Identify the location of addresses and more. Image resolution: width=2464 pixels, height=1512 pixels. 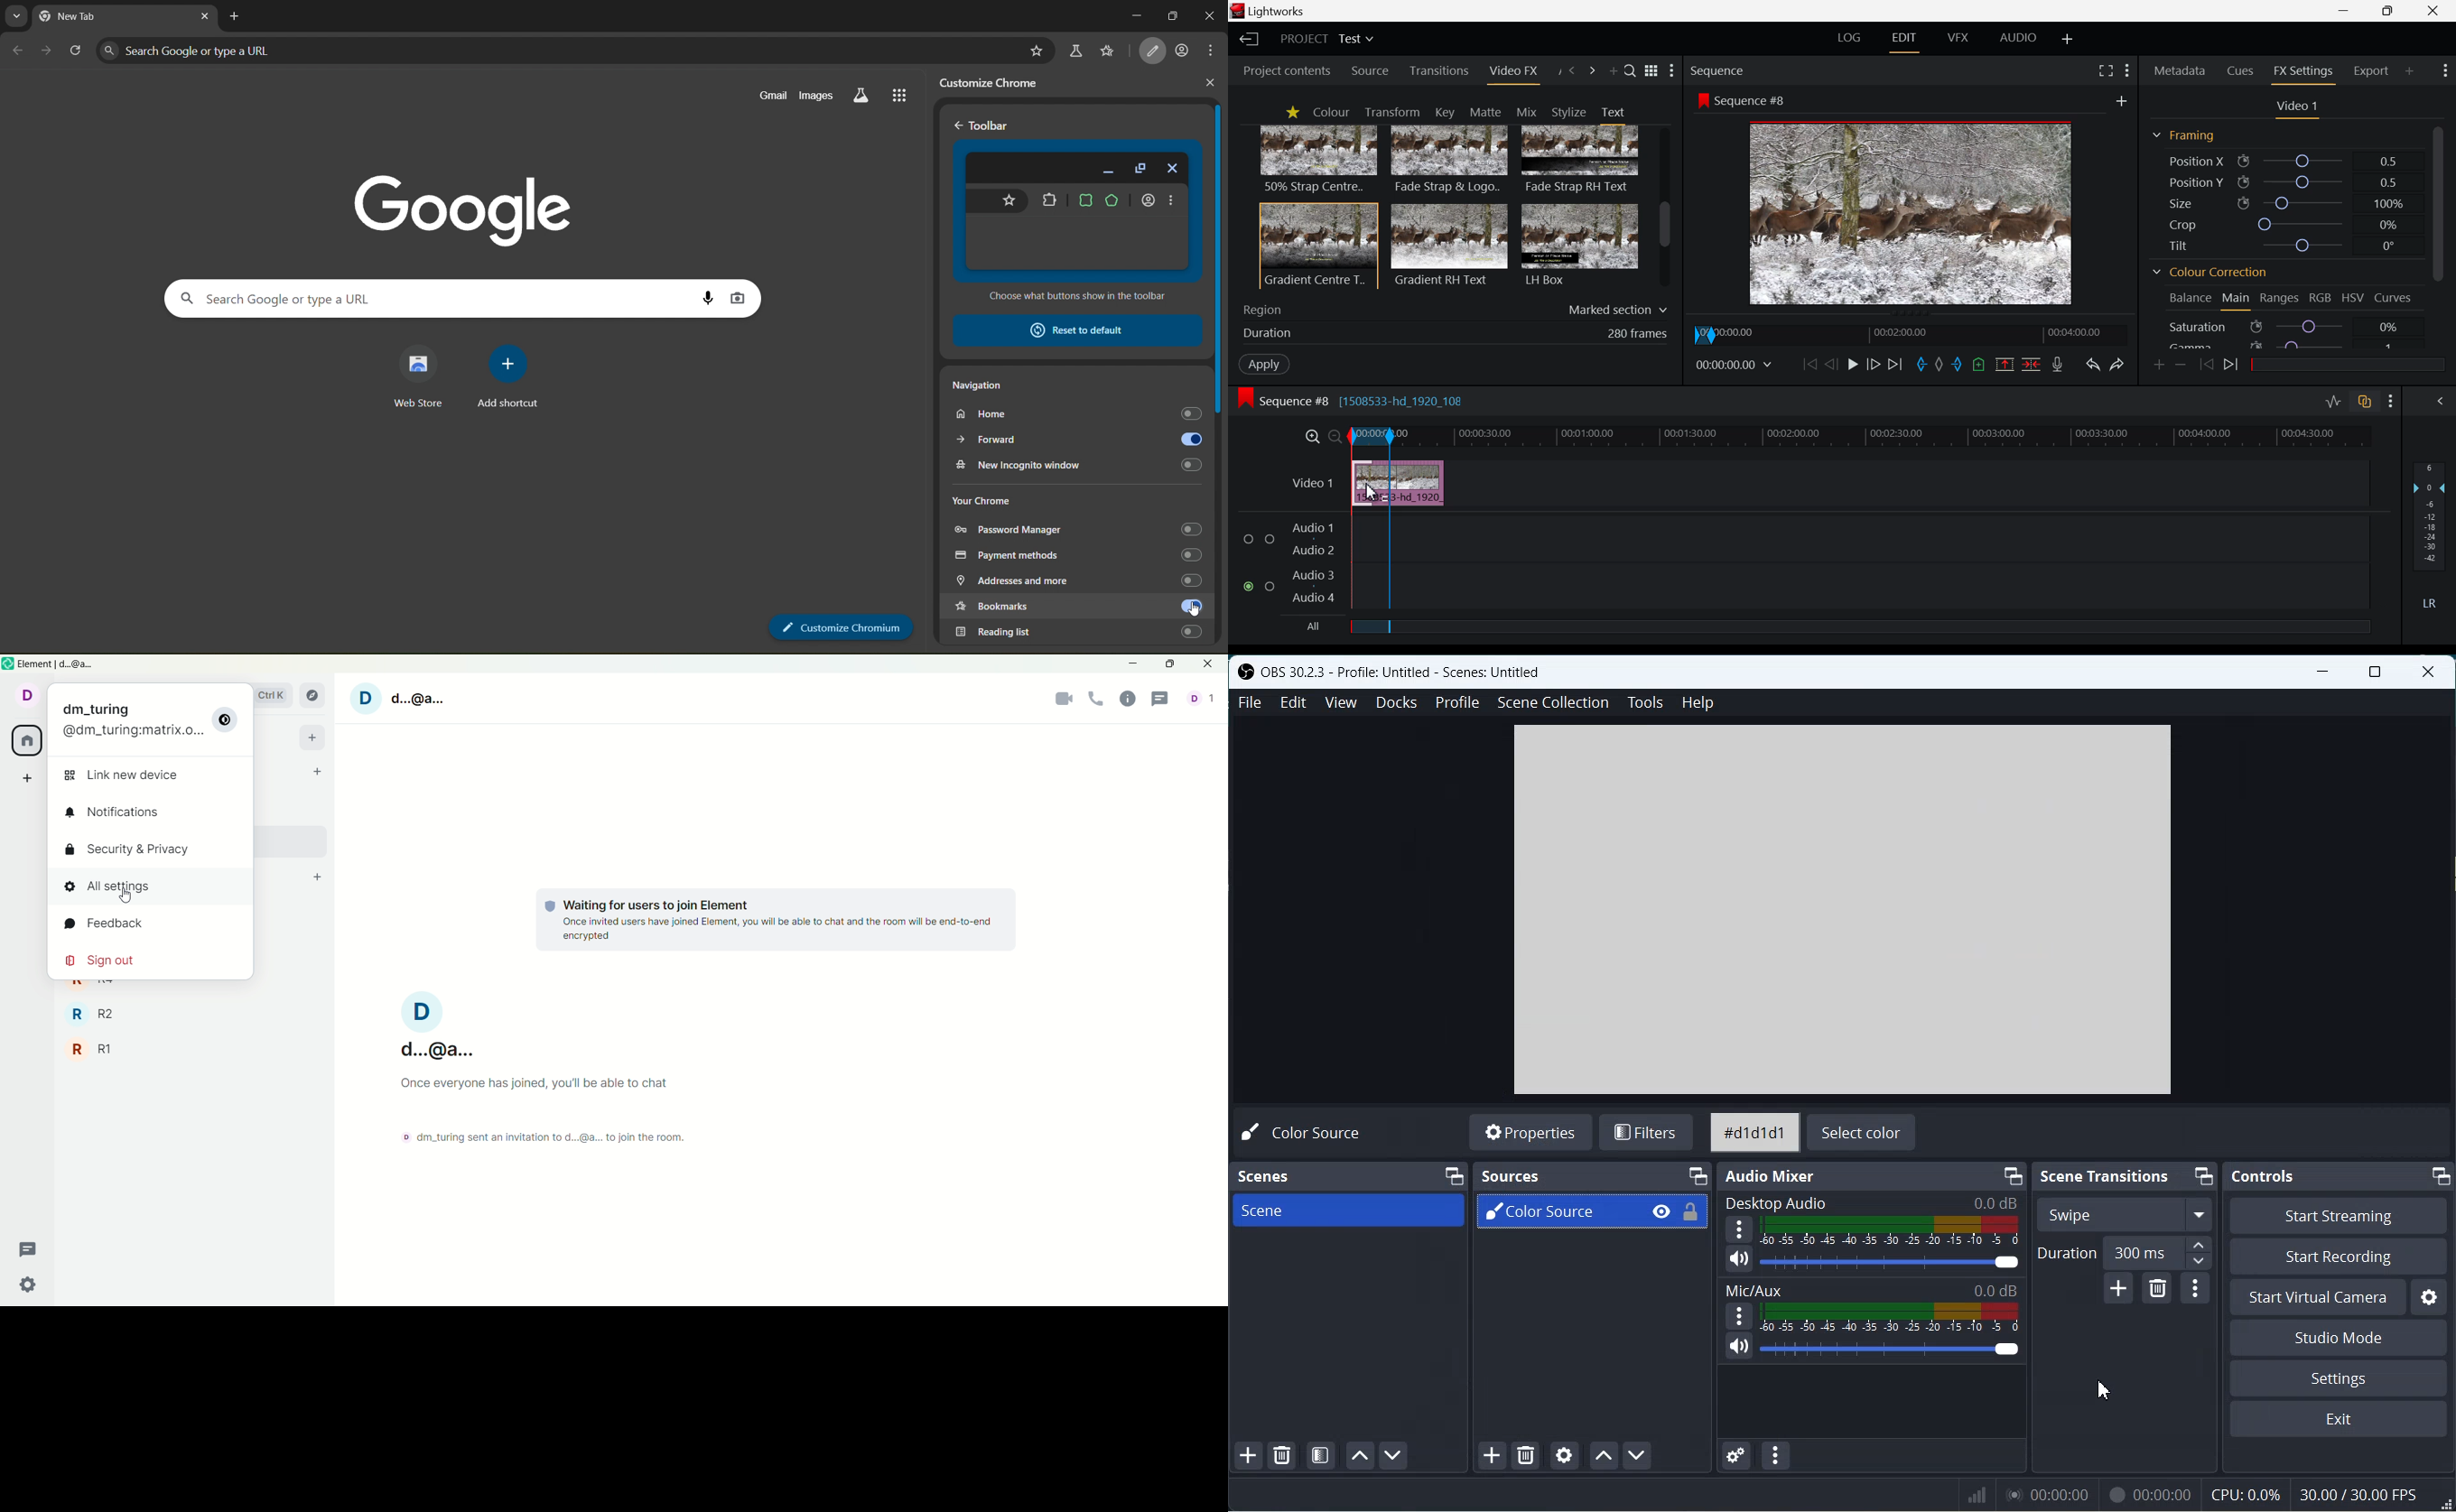
(1074, 581).